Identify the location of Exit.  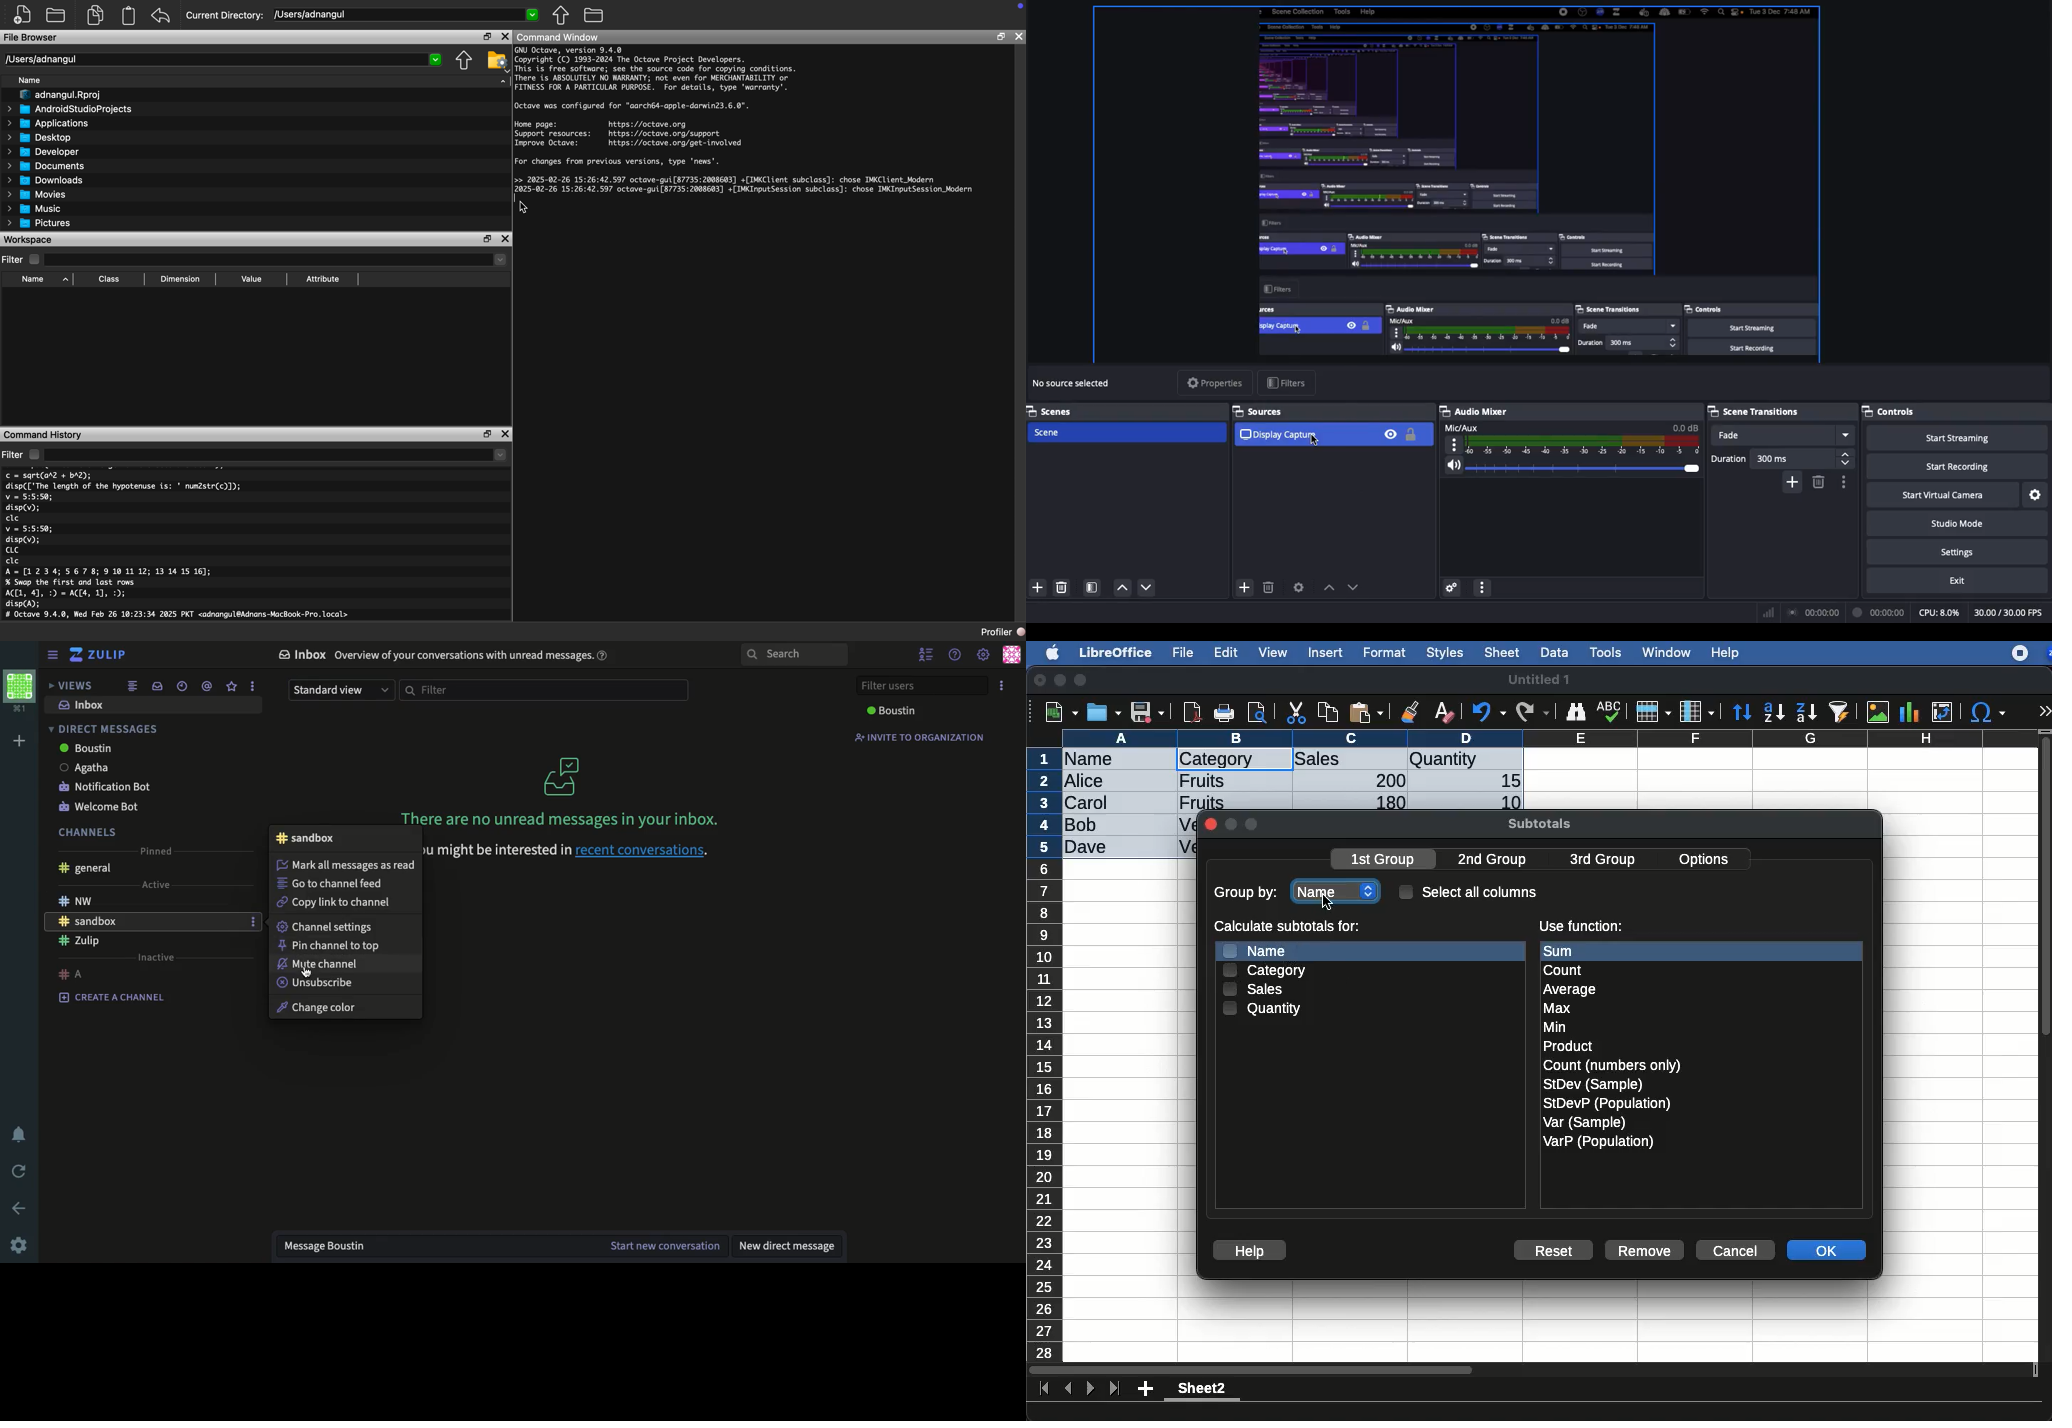
(1954, 581).